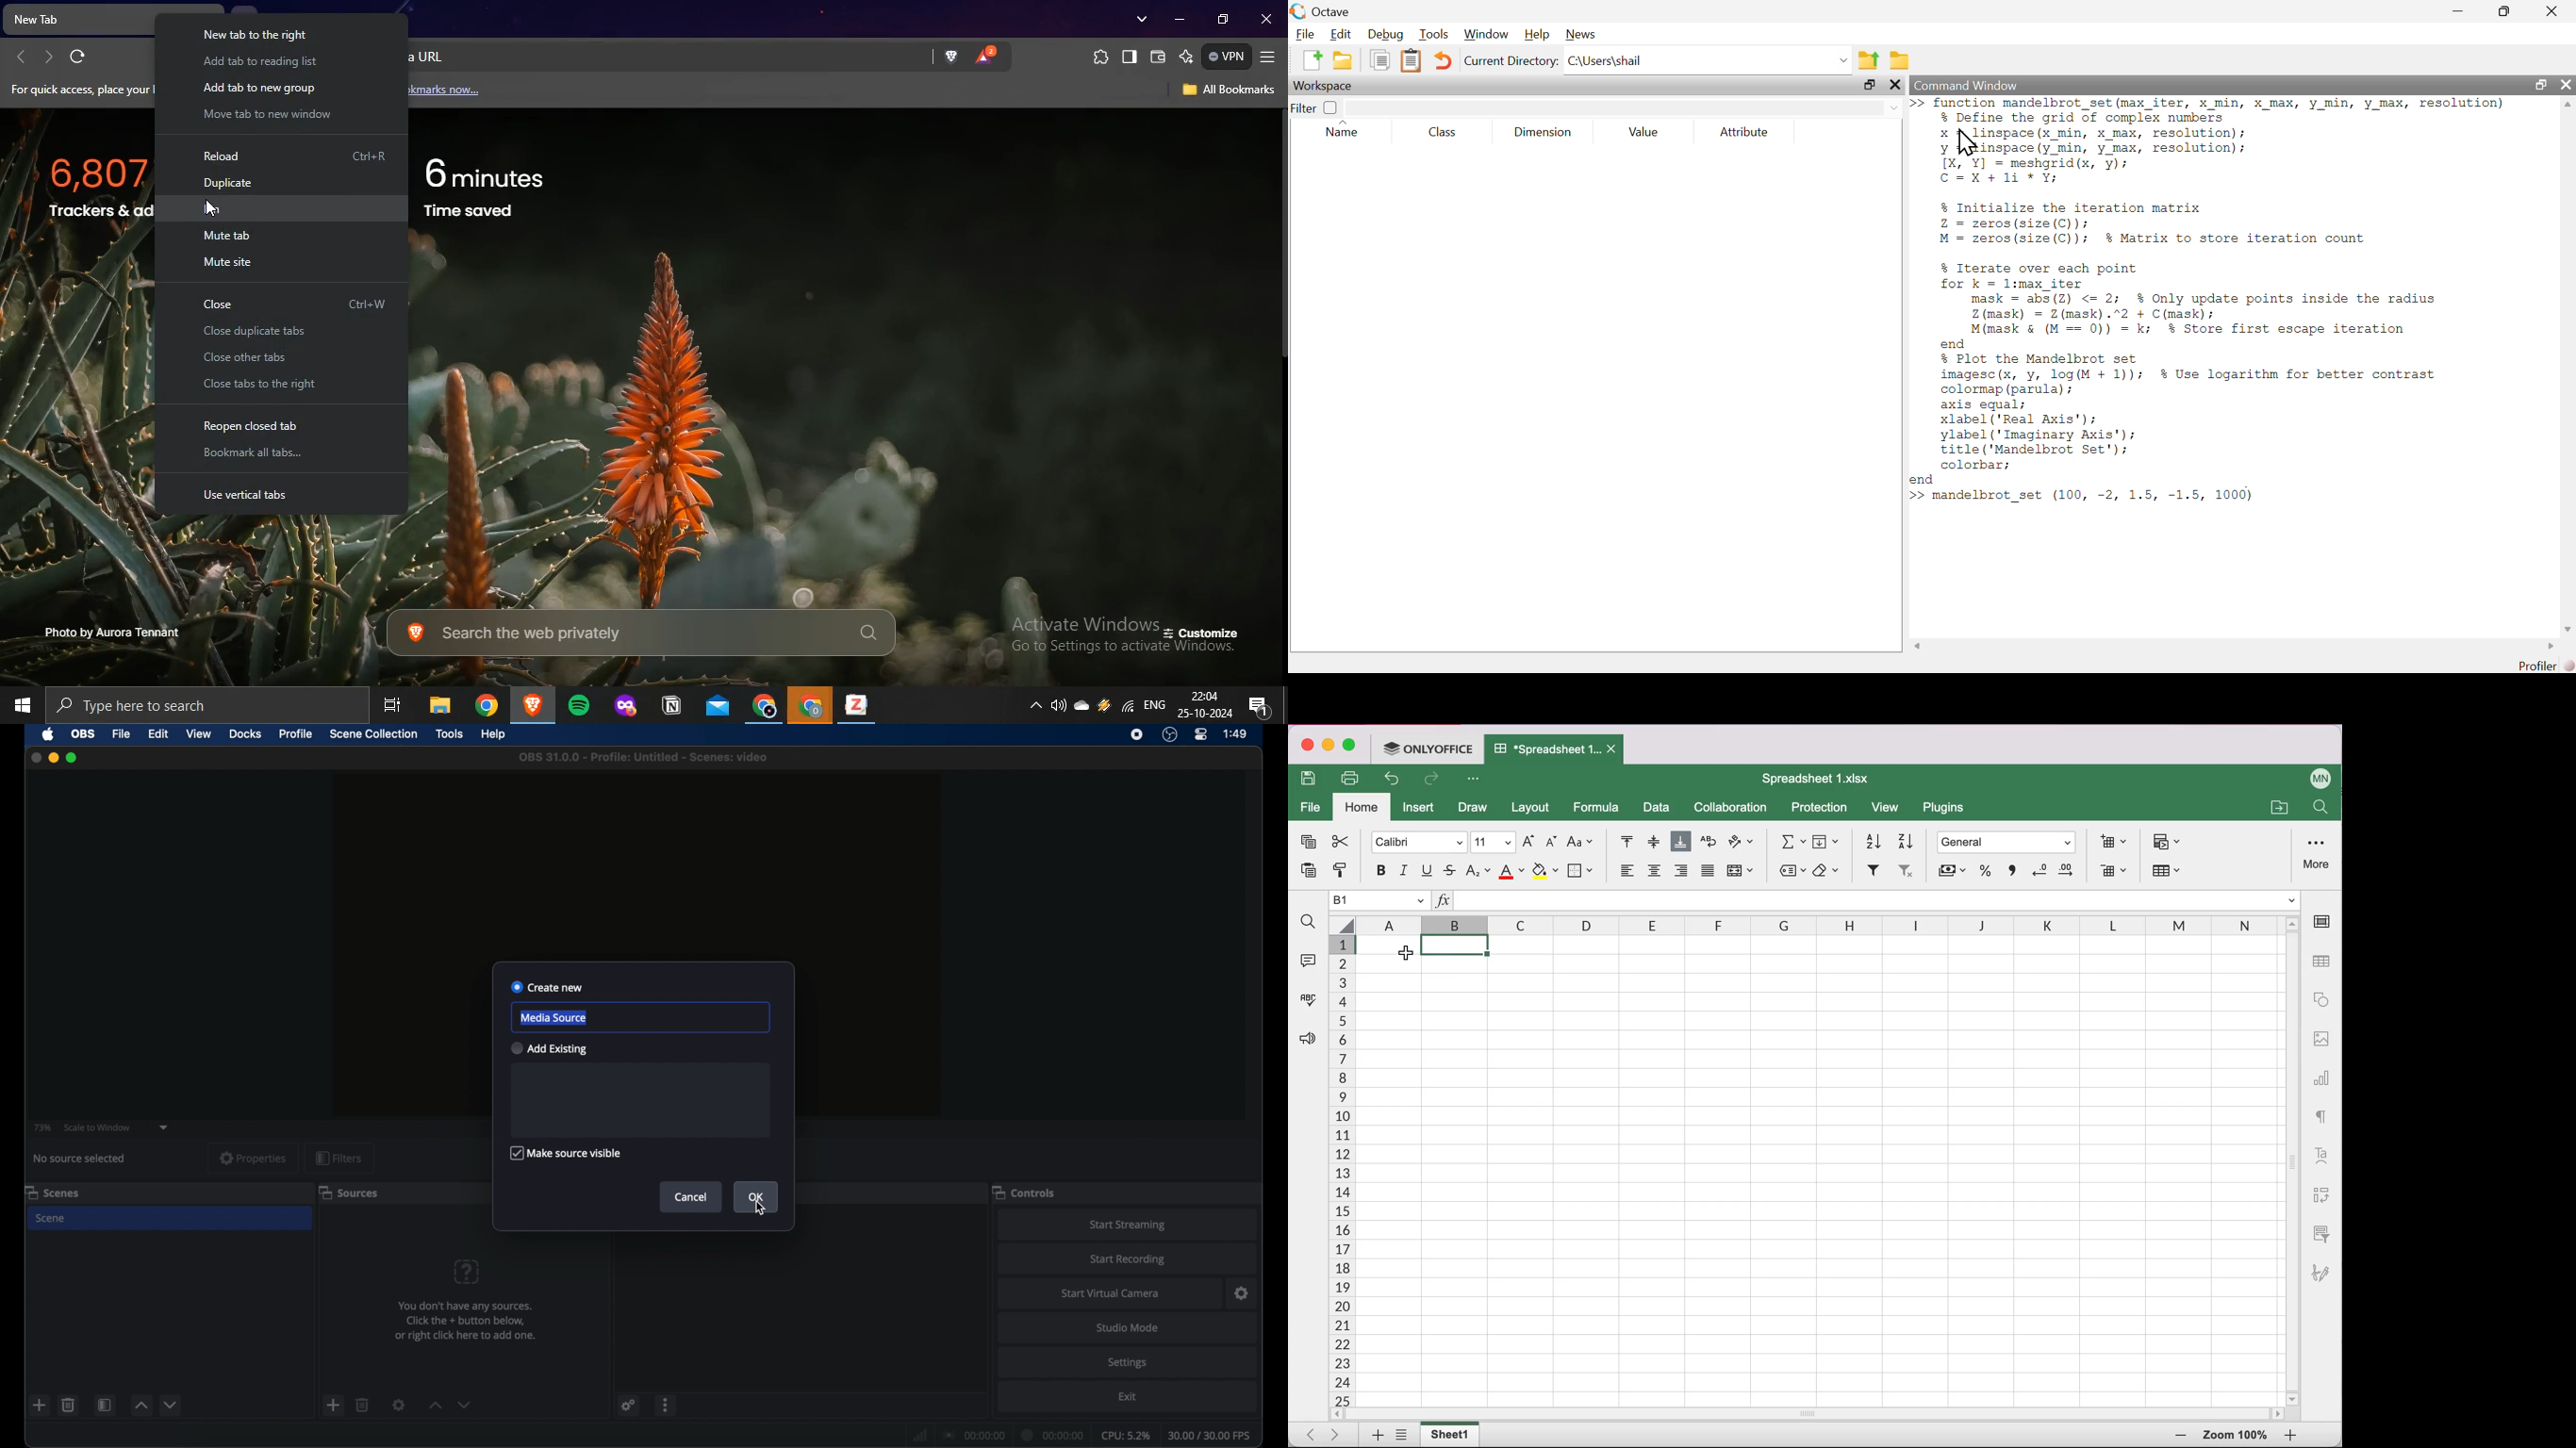 Image resolution: width=2576 pixels, height=1456 pixels. Describe the element at coordinates (1354, 778) in the screenshot. I see `print` at that location.